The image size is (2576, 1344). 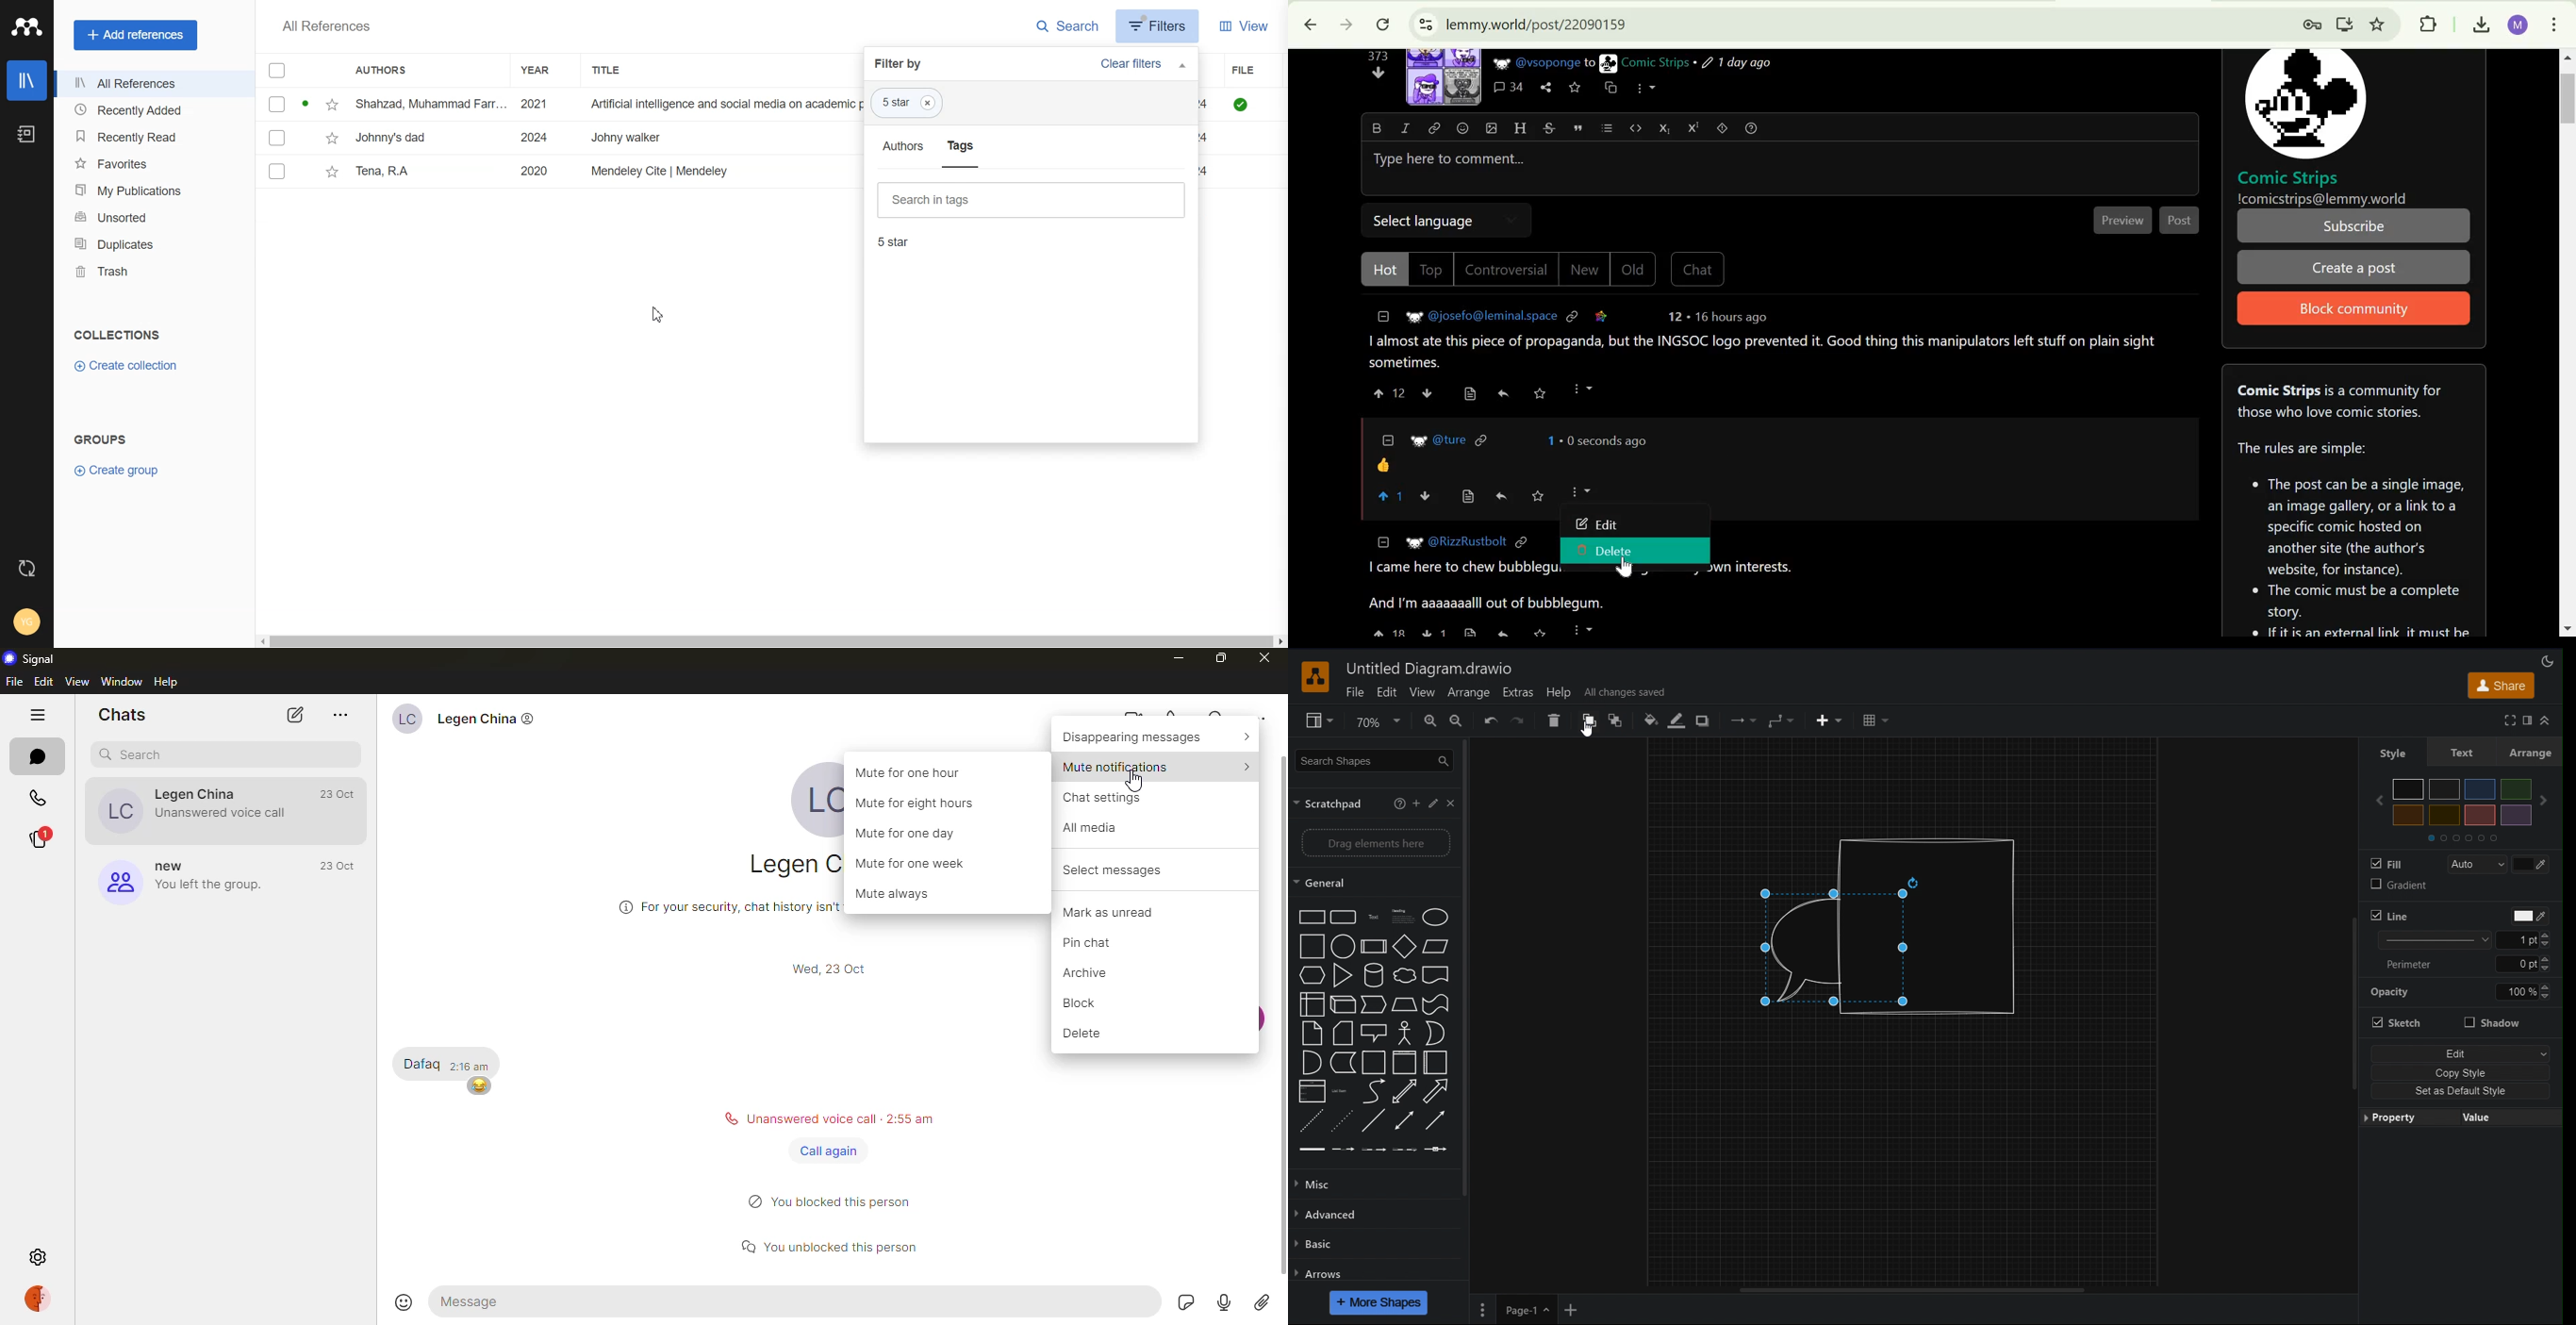 I want to click on More Shapes, so click(x=1379, y=1303).